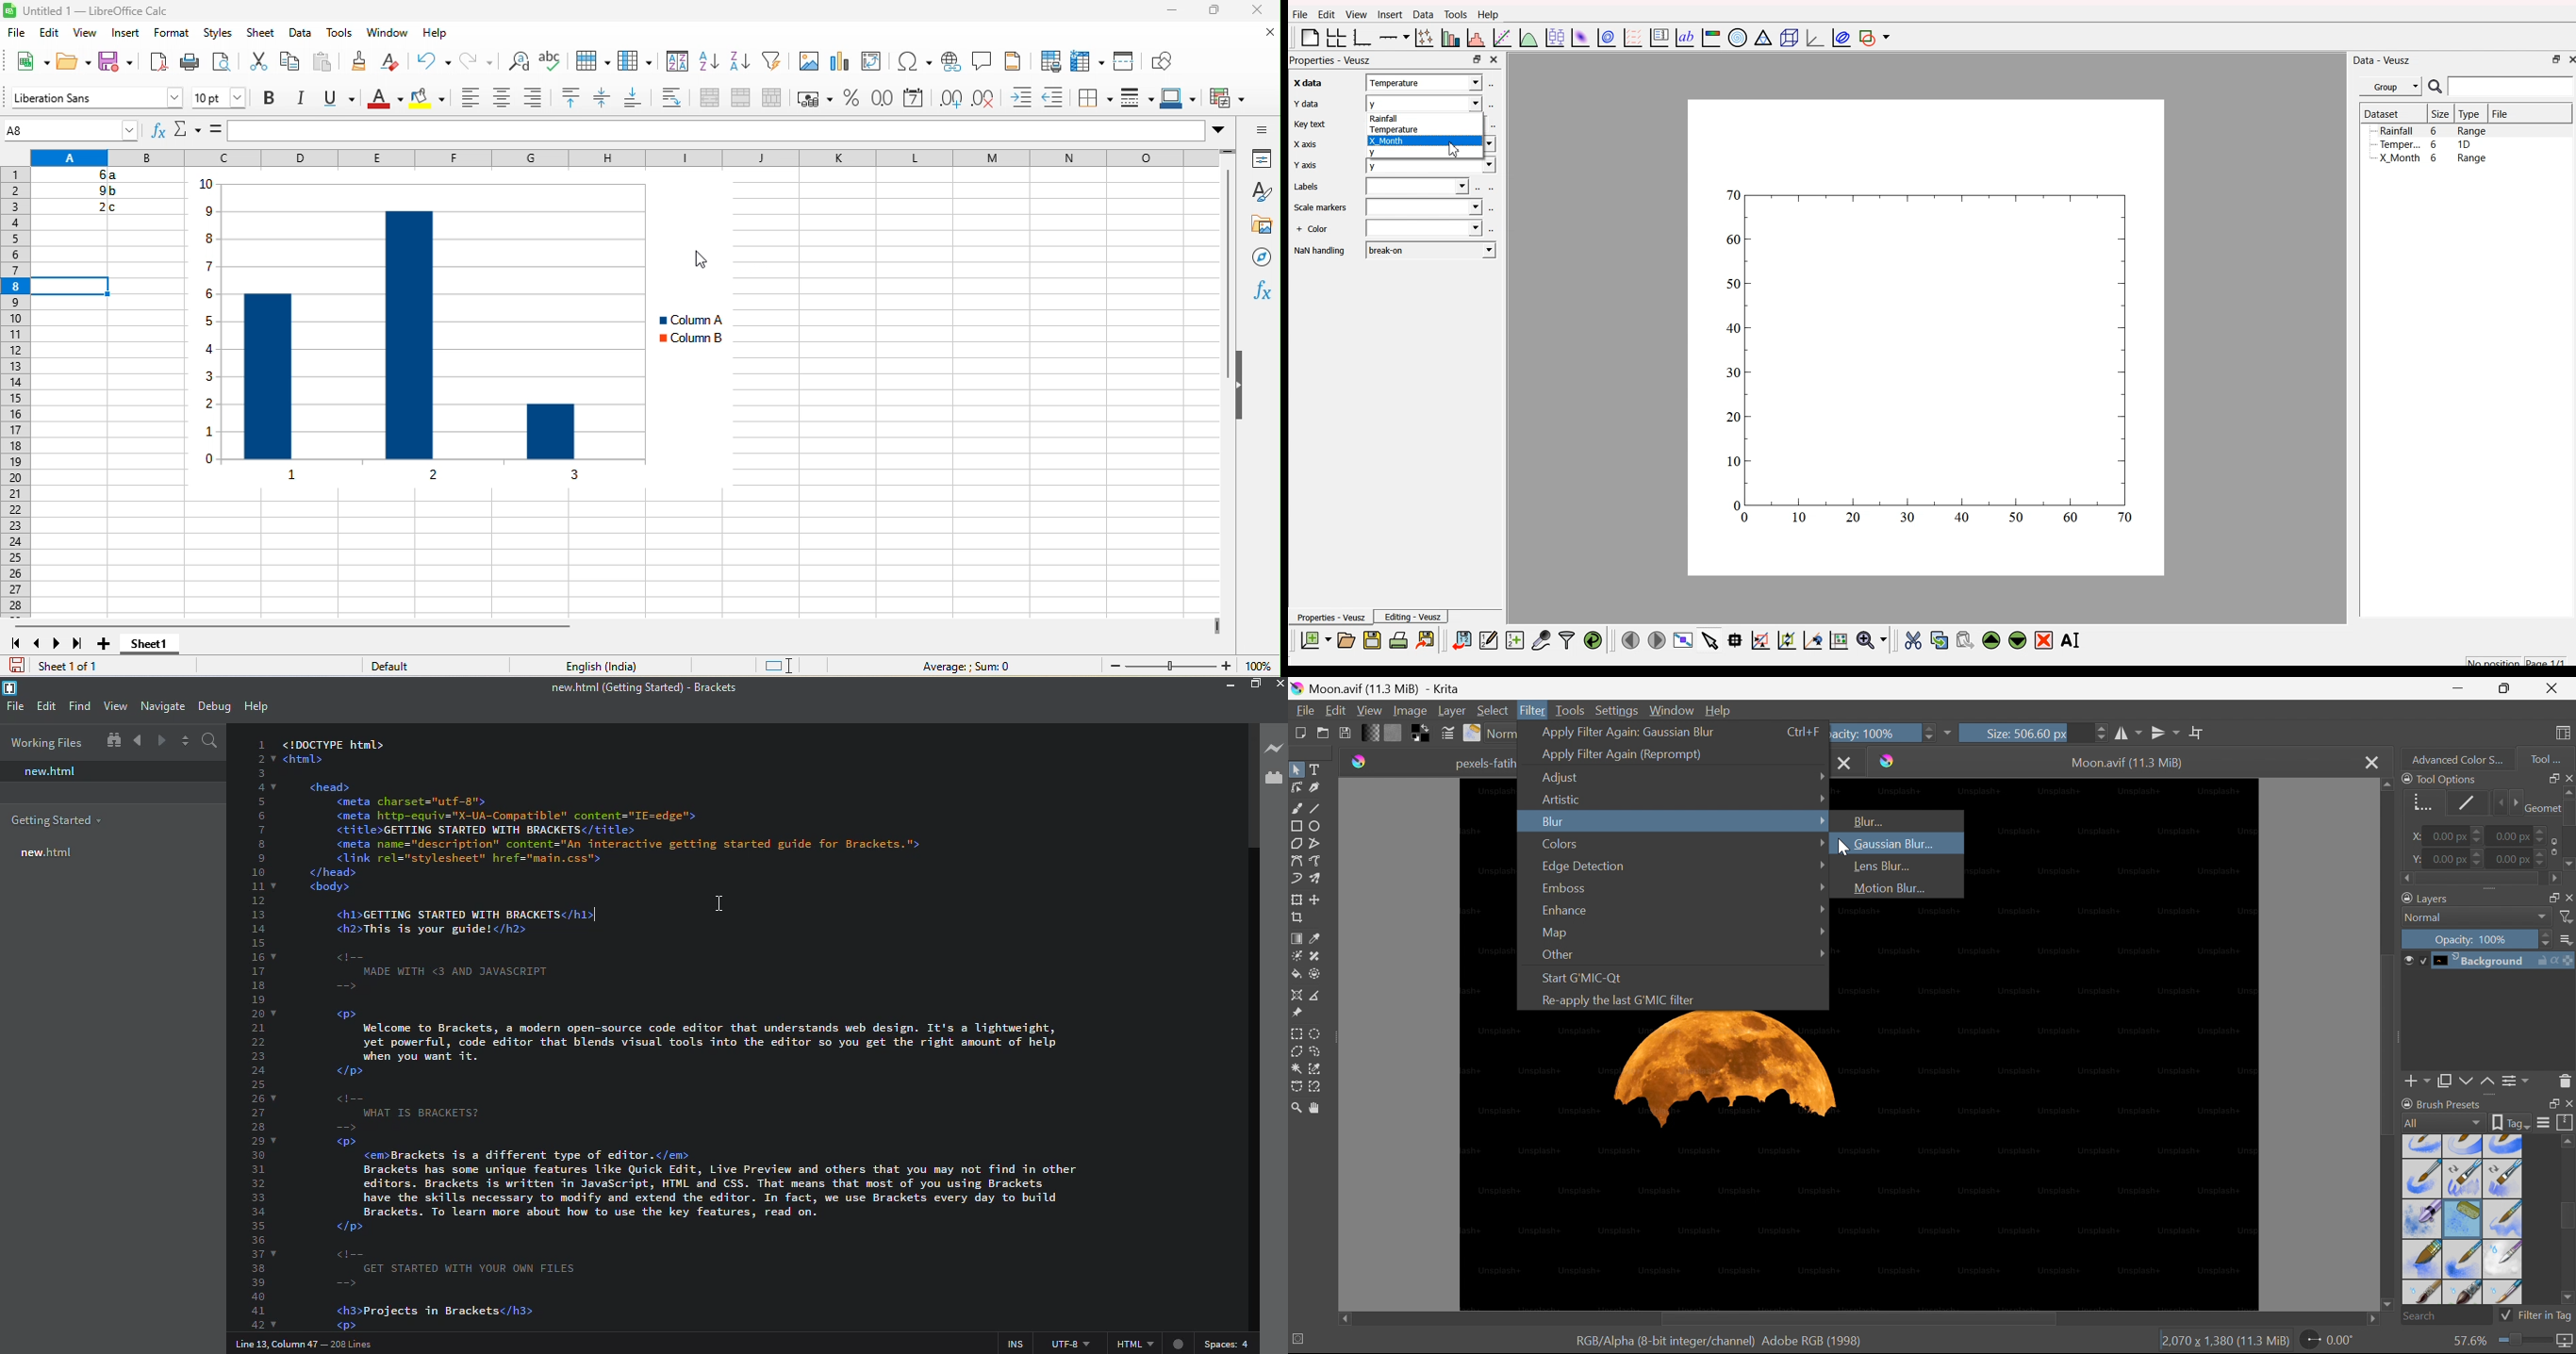  I want to click on Background, so click(2487, 961).